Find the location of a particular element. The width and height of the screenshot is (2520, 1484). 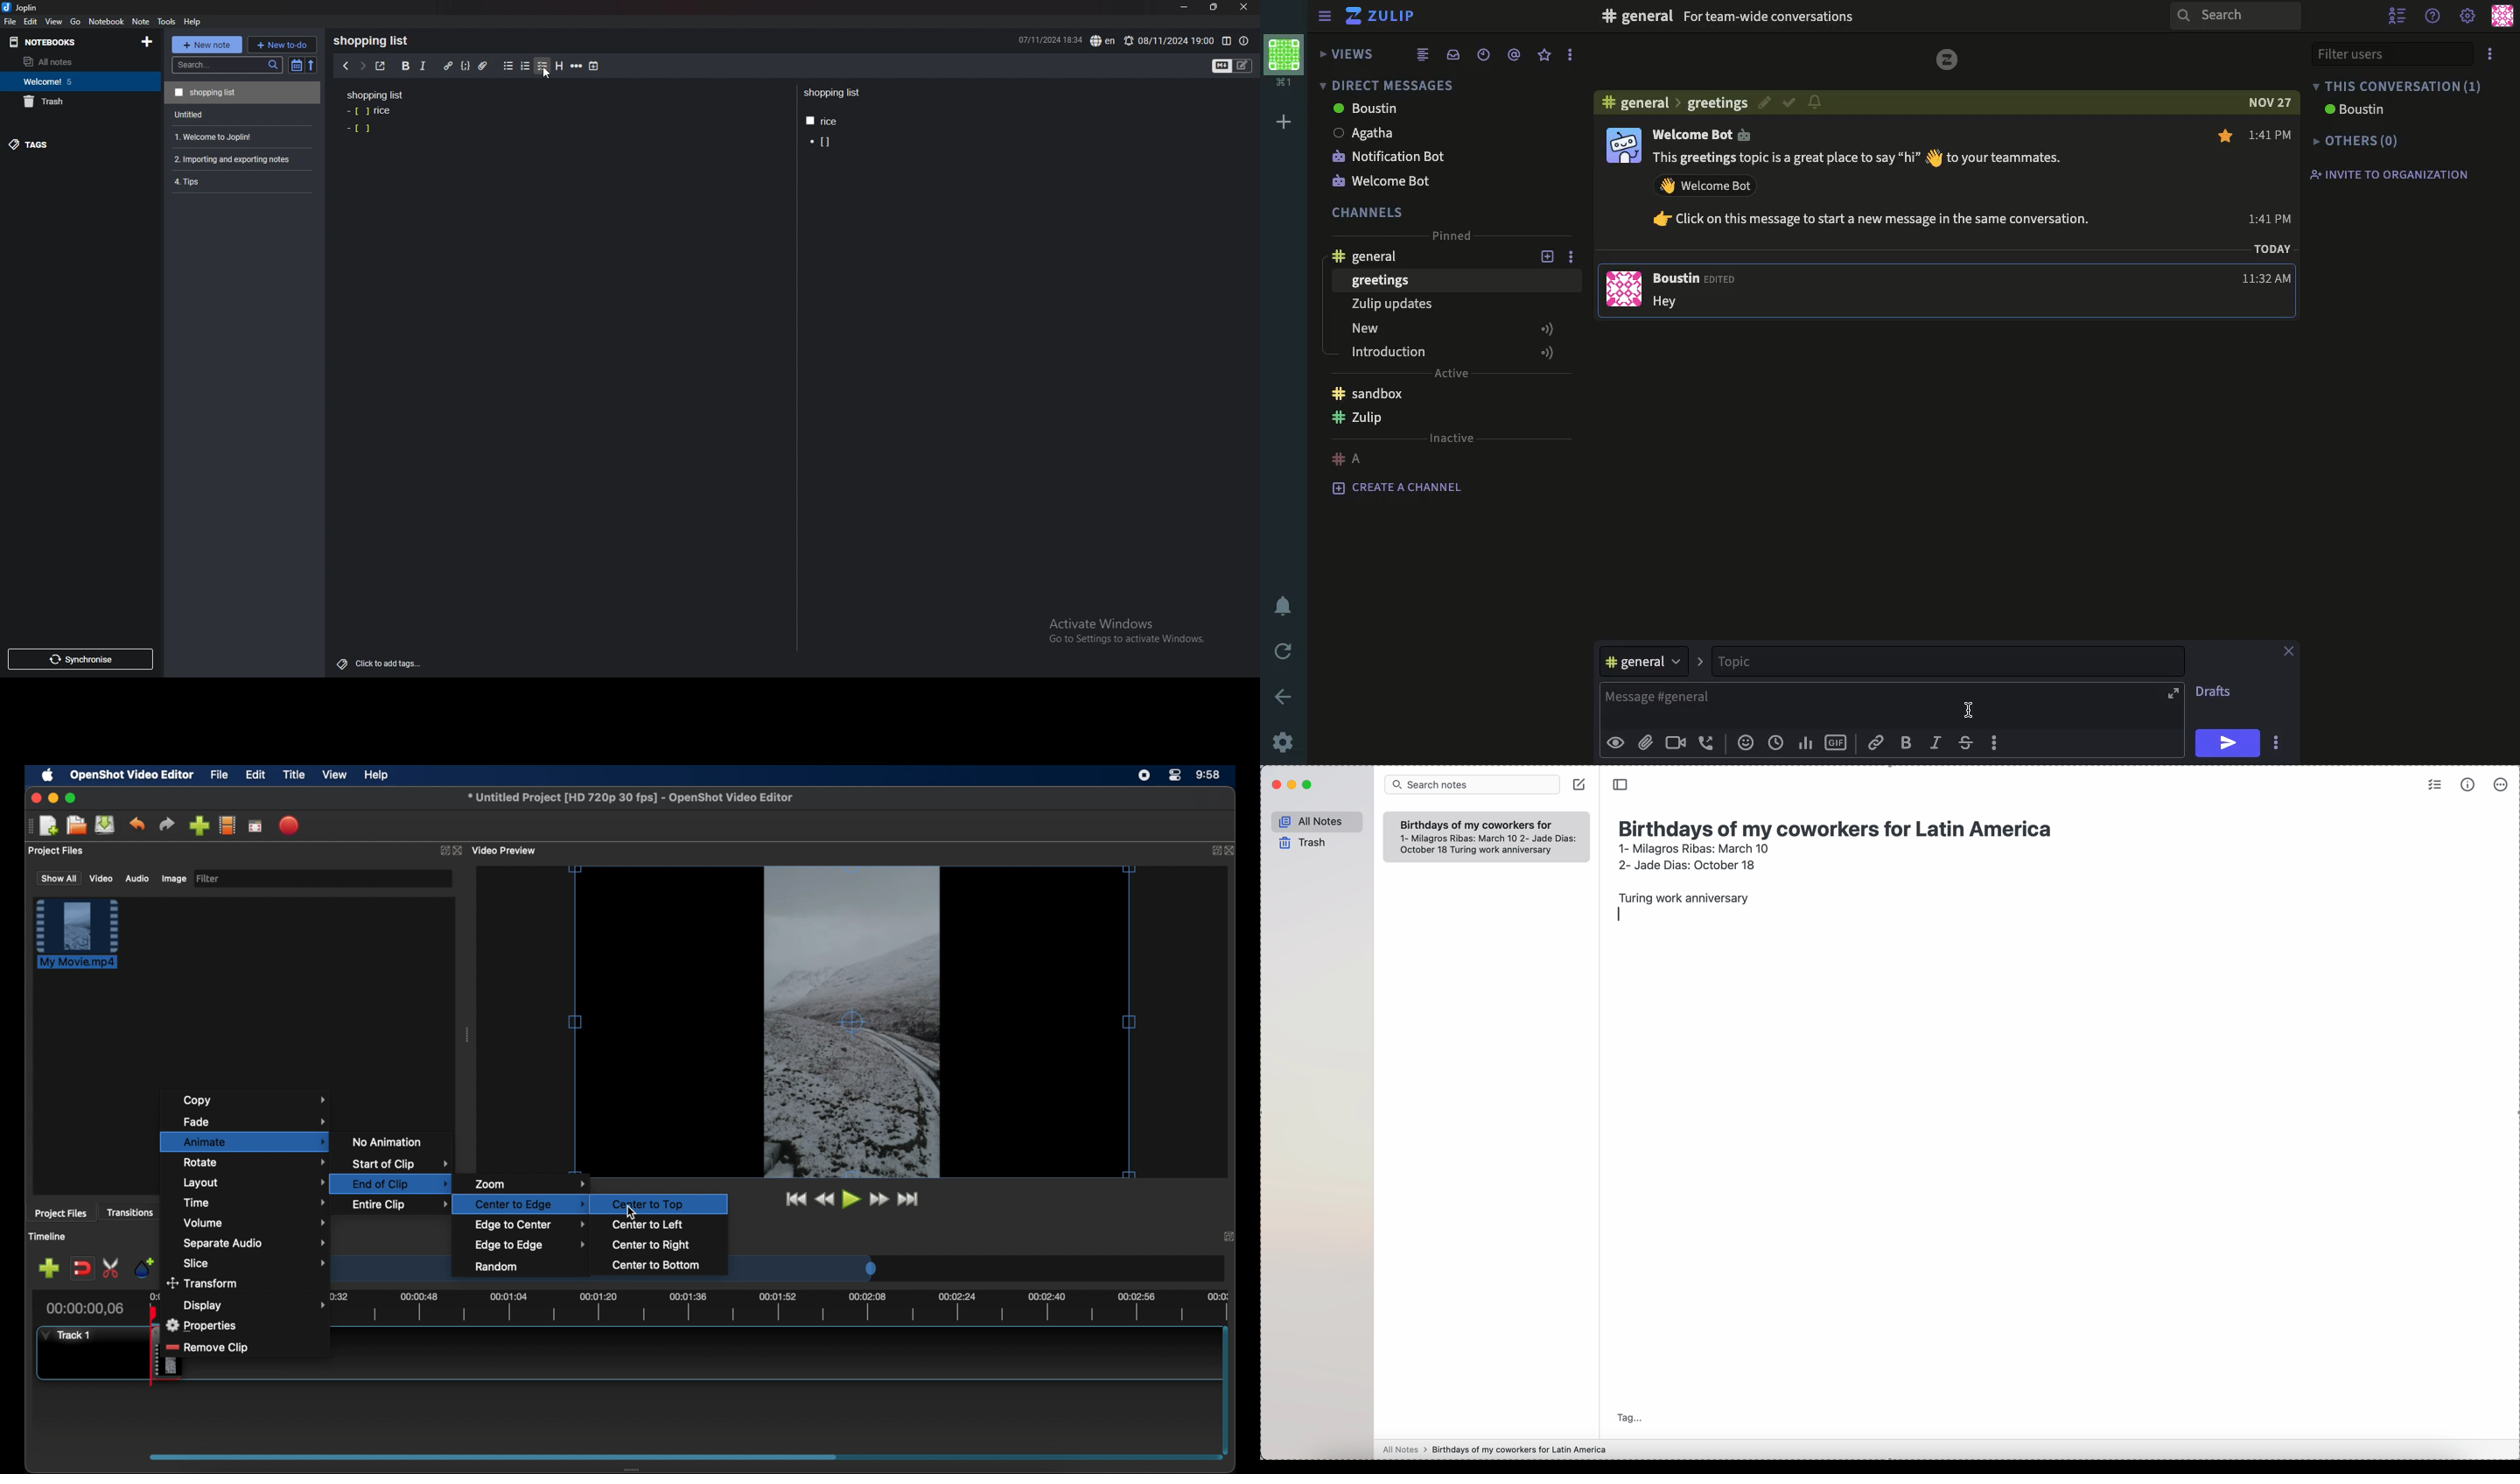

visible is located at coordinates (1618, 742).